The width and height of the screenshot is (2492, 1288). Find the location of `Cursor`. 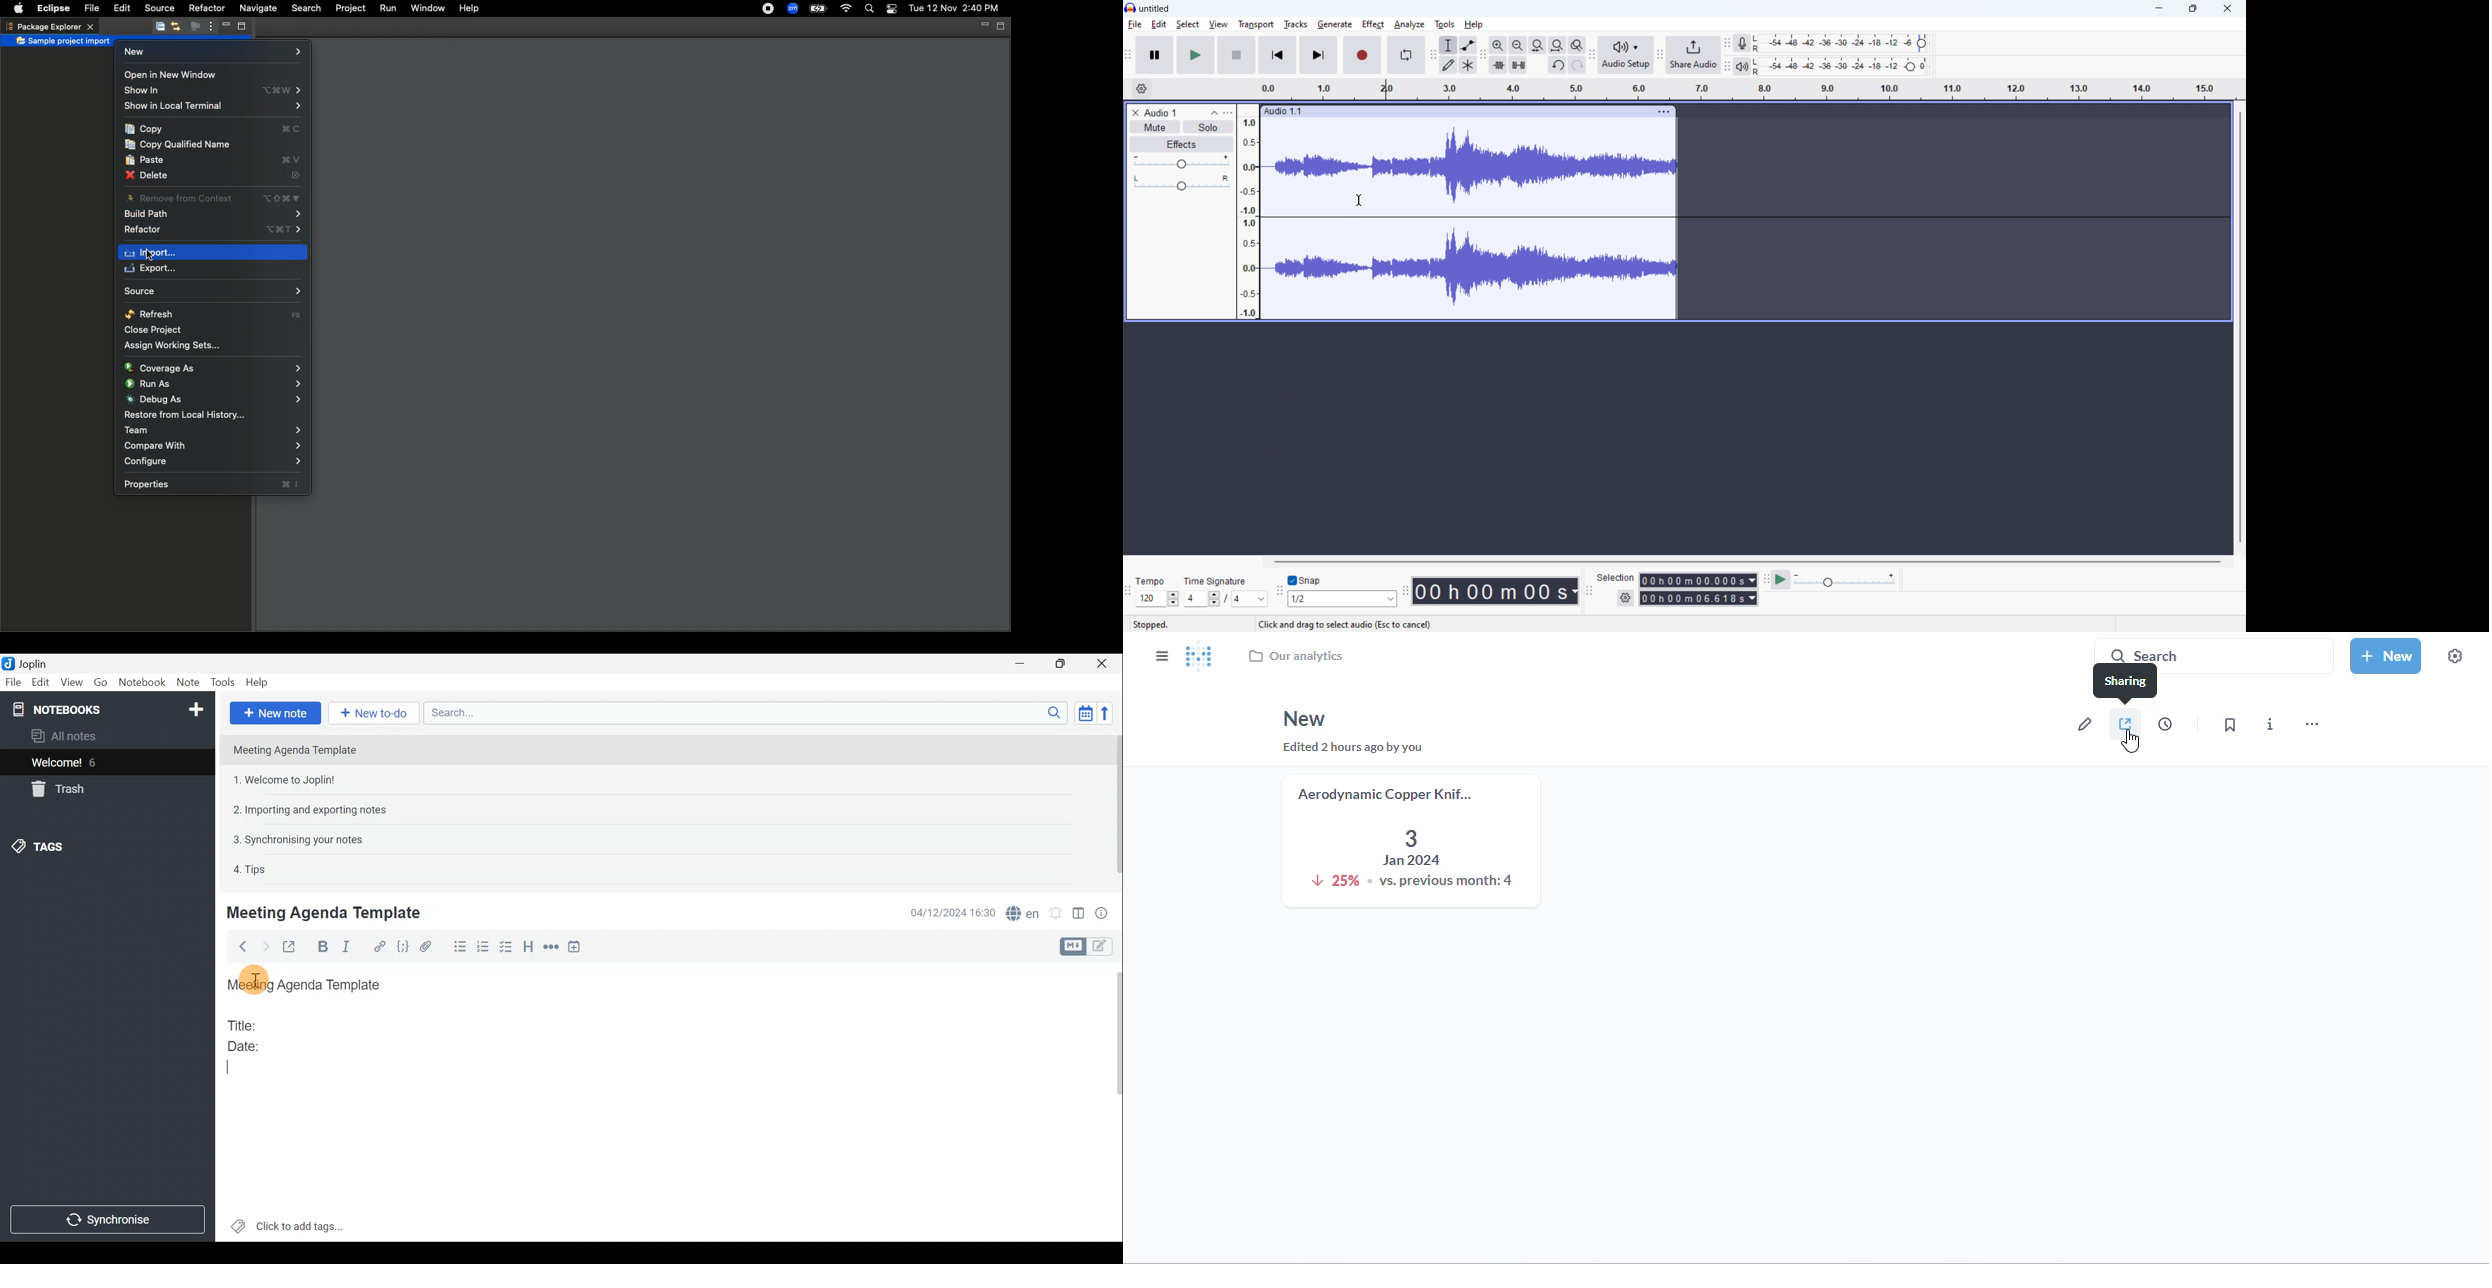

Cursor is located at coordinates (236, 1071).